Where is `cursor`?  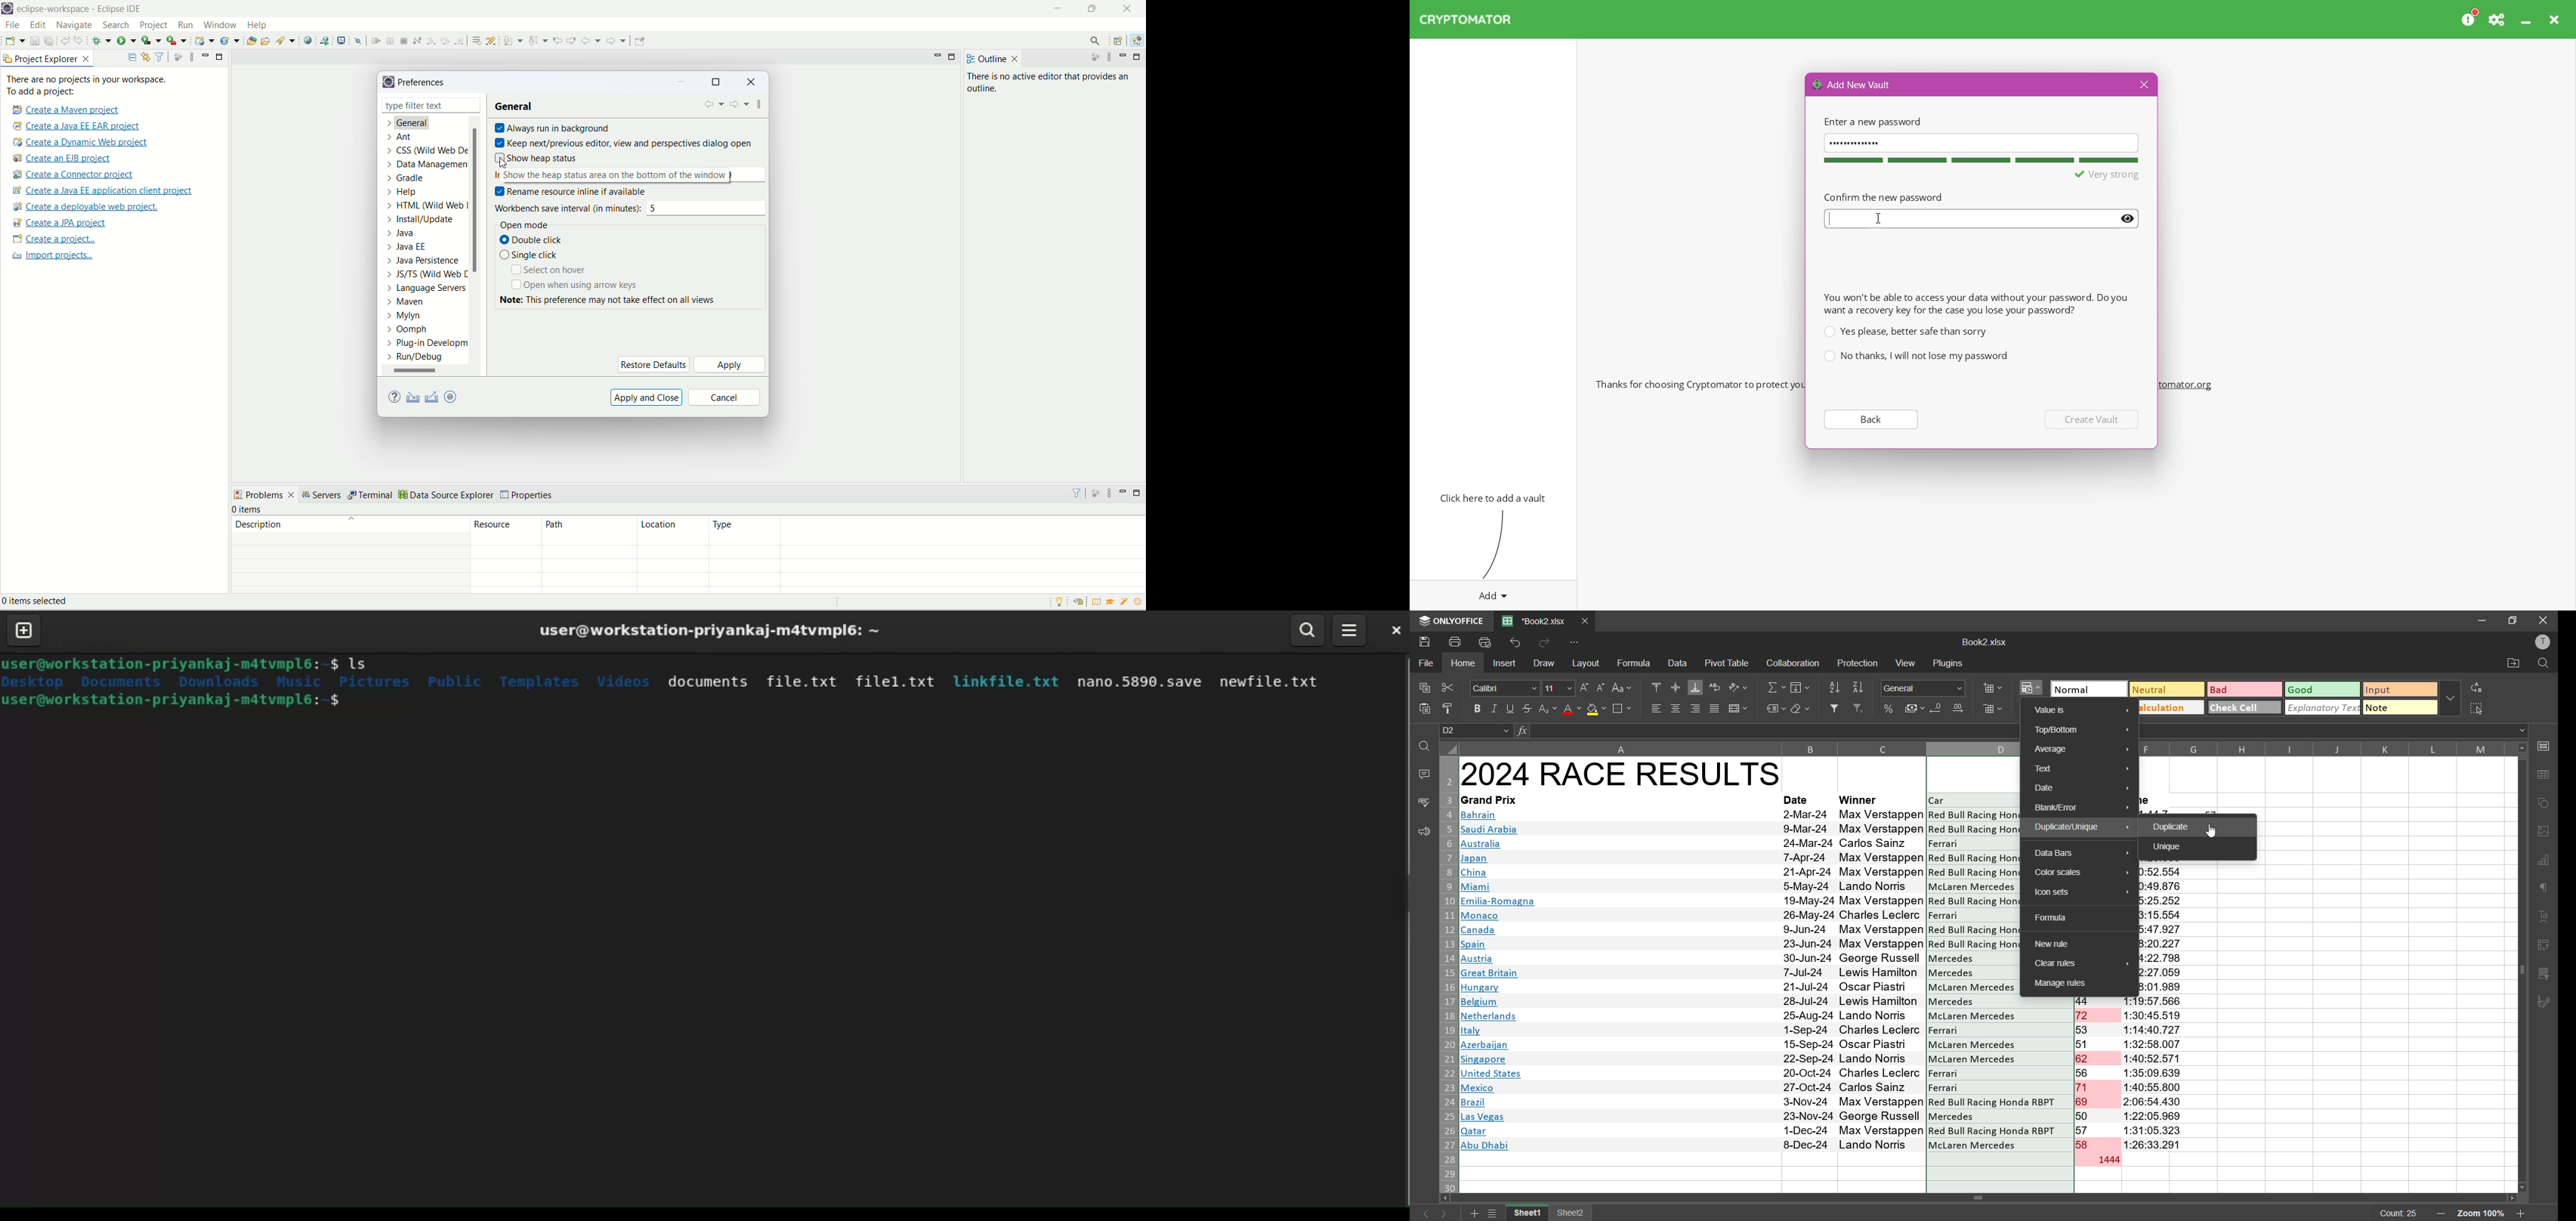 cursor is located at coordinates (500, 162).